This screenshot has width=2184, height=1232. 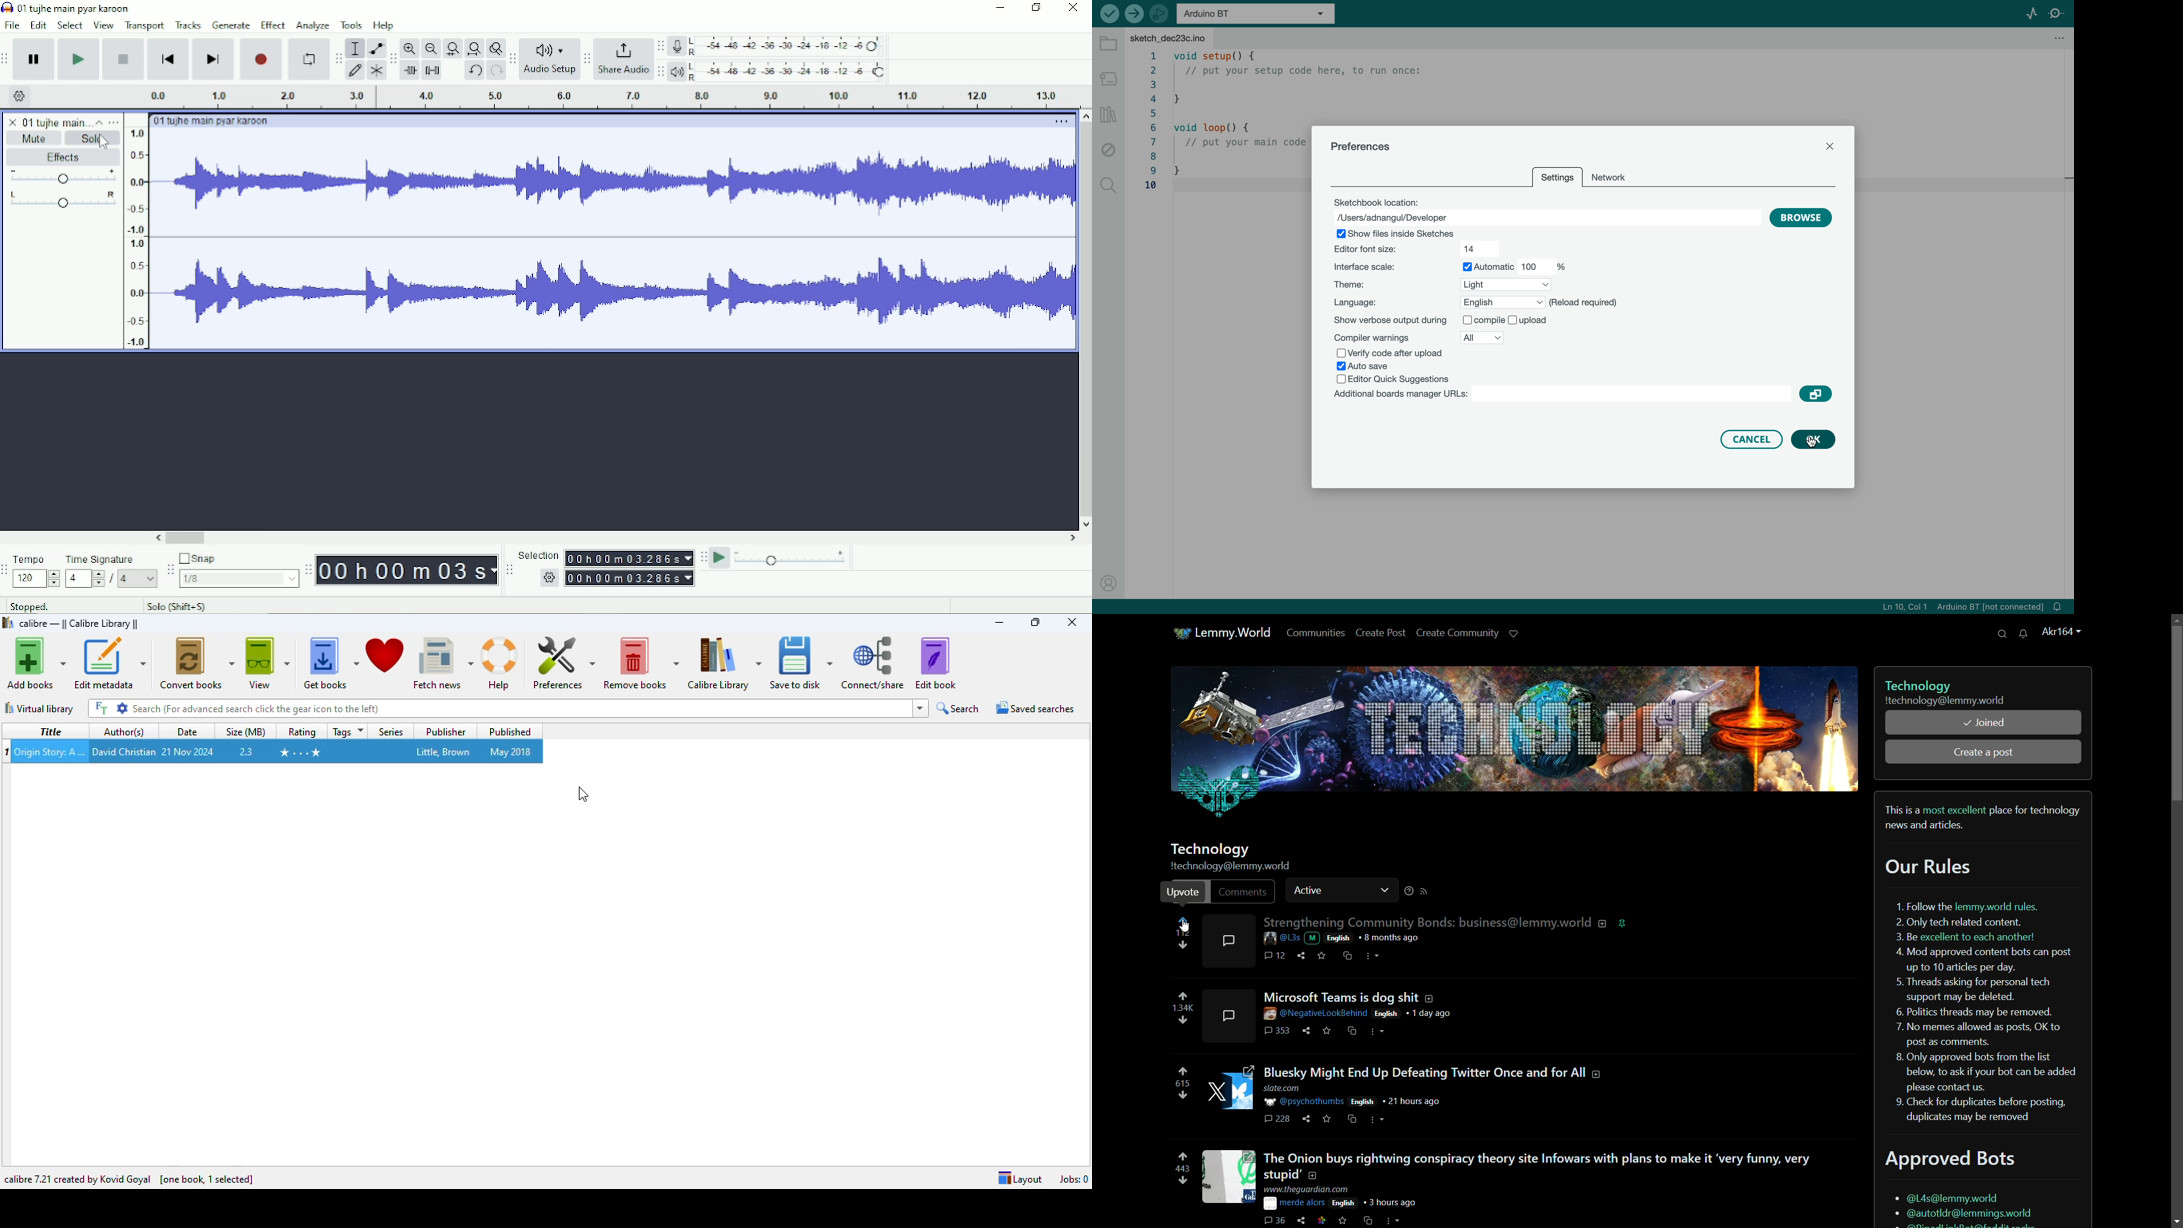 What do you see at coordinates (50, 751) in the screenshot?
I see `Origin Story: A Big History of Everything` at bounding box center [50, 751].